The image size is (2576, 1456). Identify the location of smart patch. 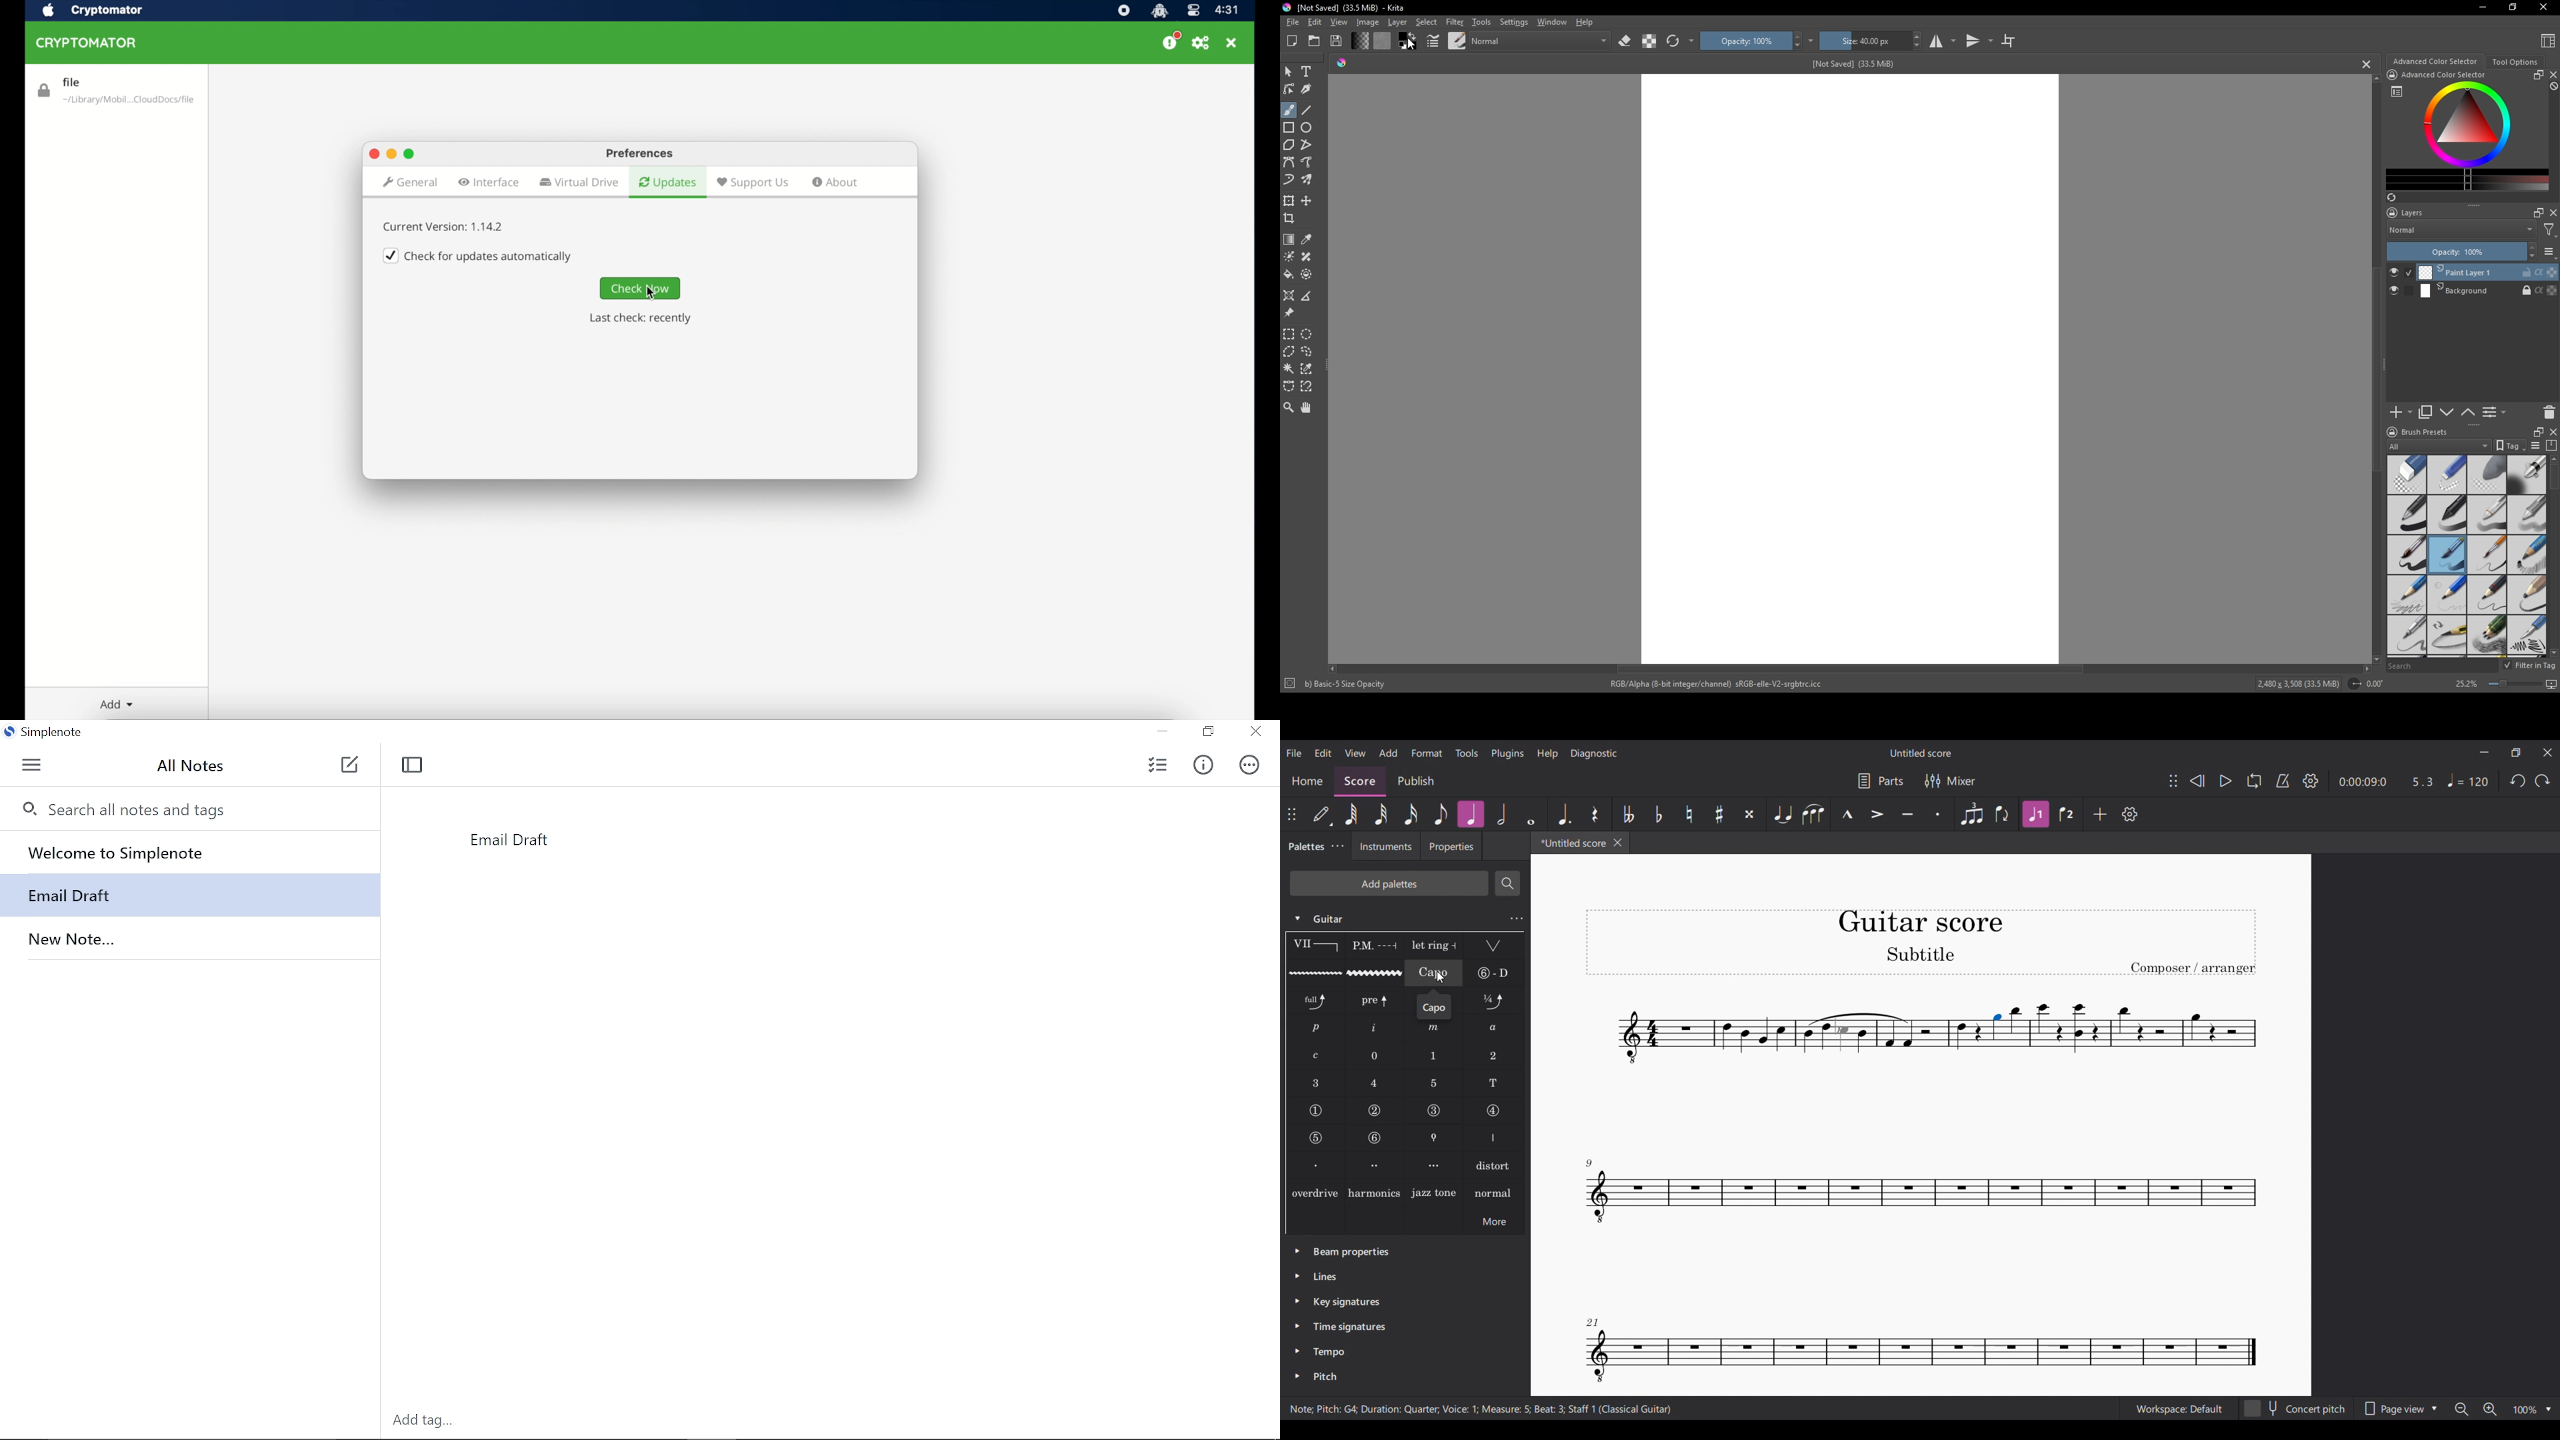
(1309, 257).